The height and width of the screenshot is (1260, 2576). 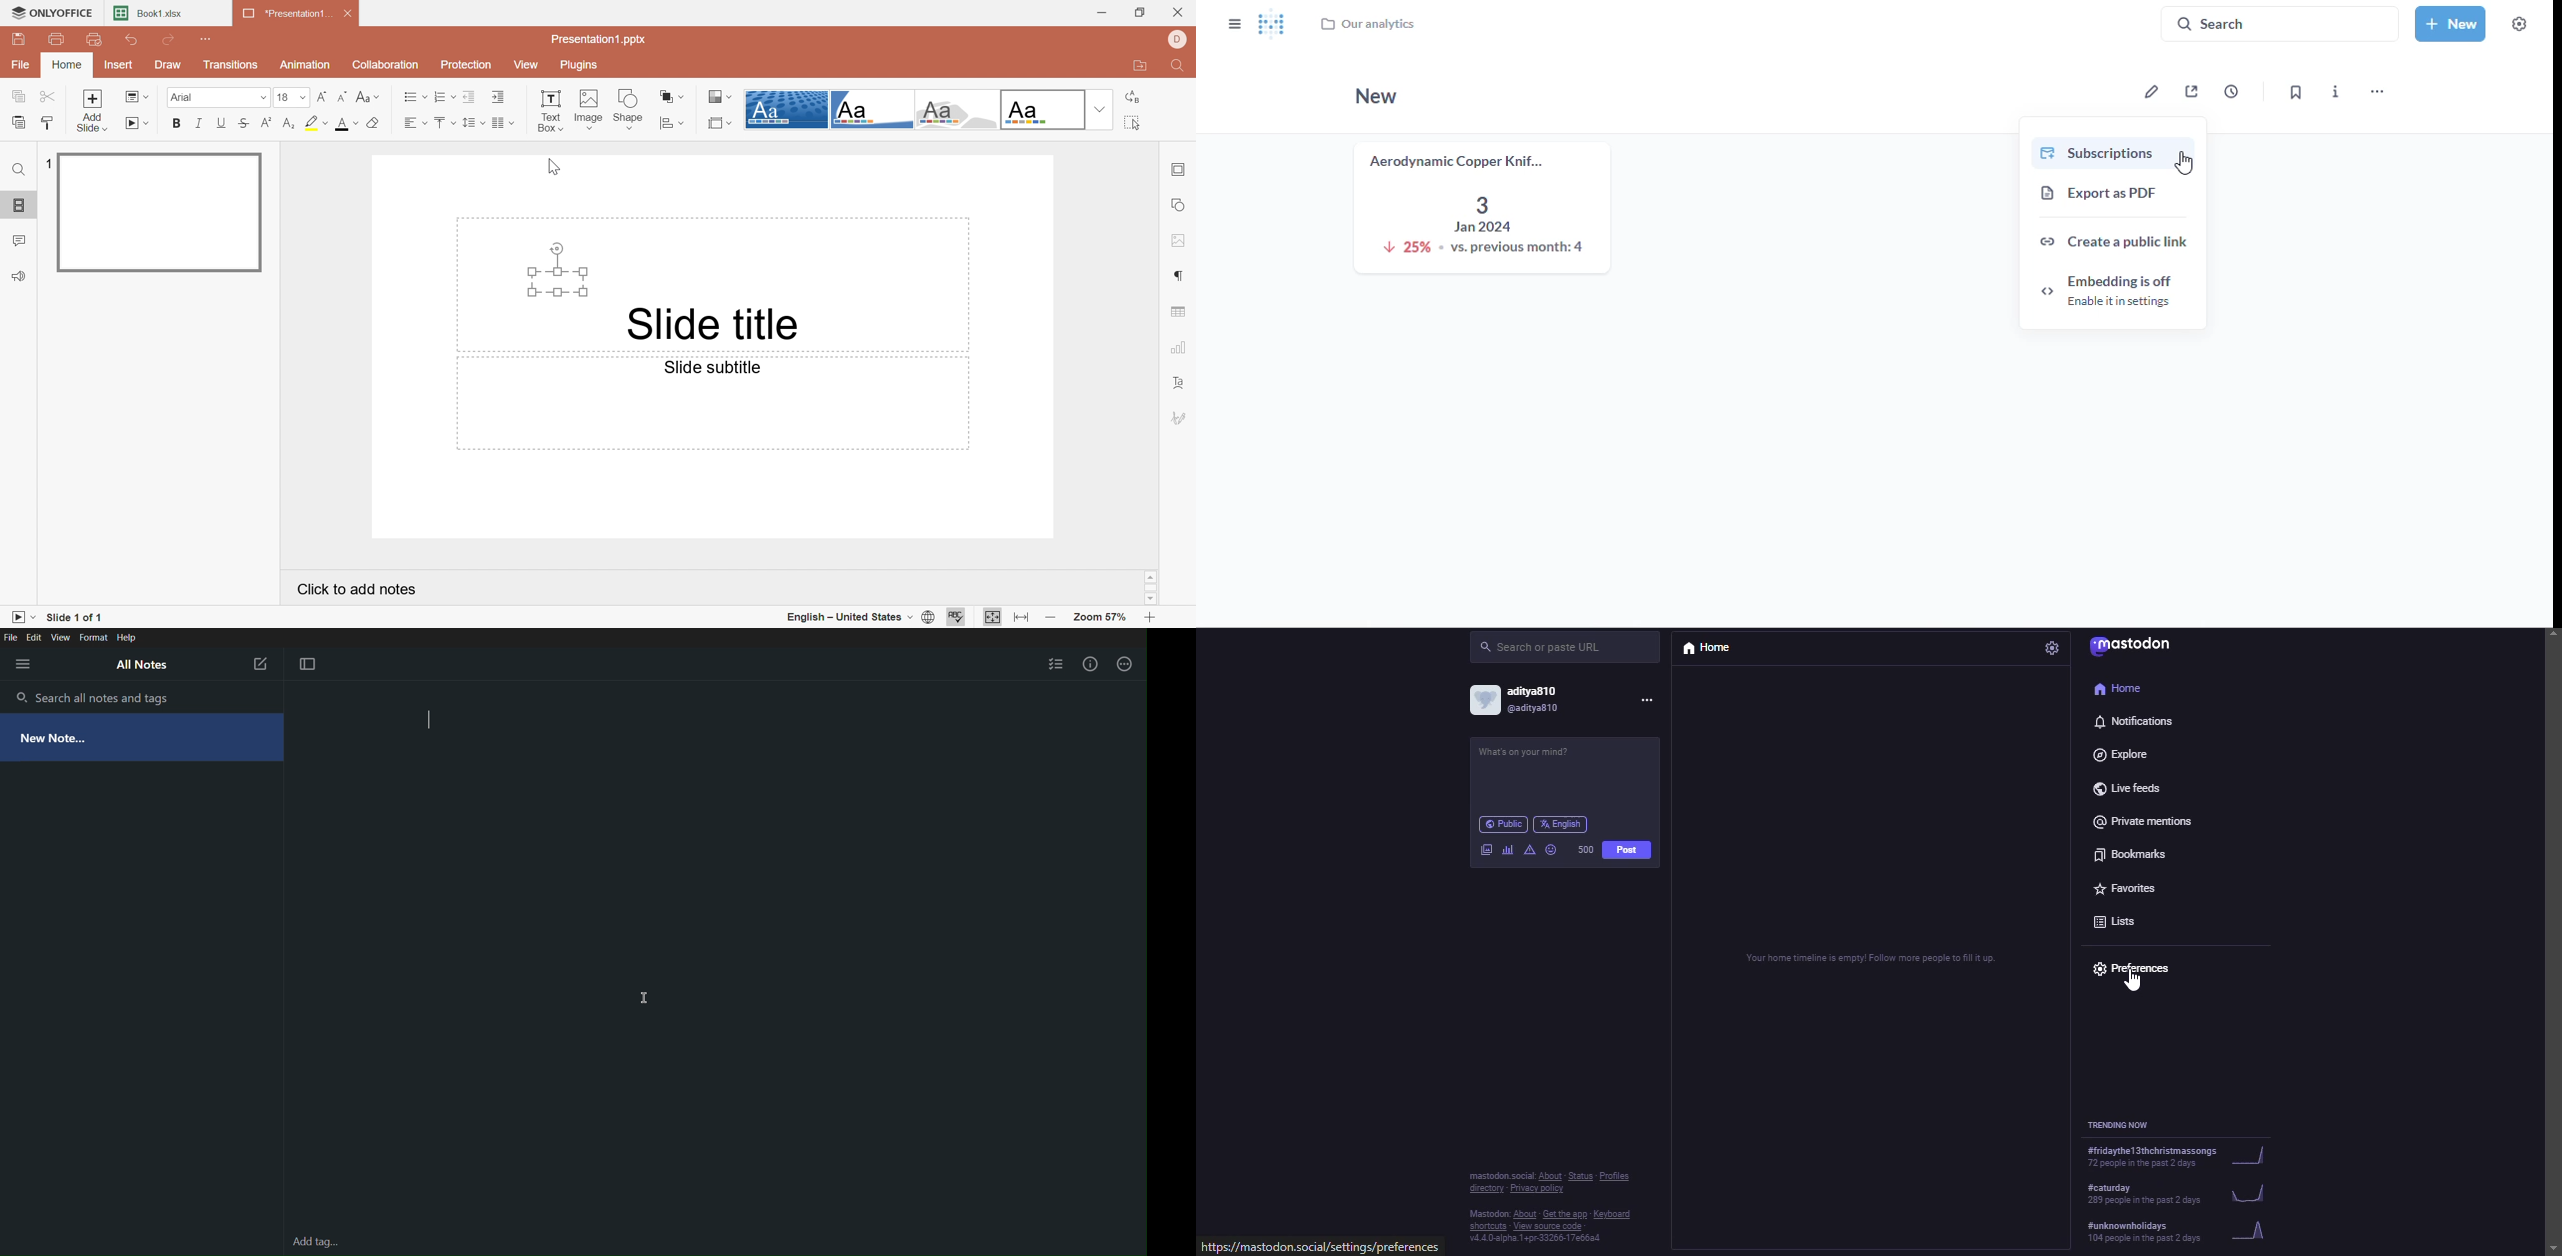 What do you see at coordinates (721, 122) in the screenshot?
I see `Select slide size` at bounding box center [721, 122].